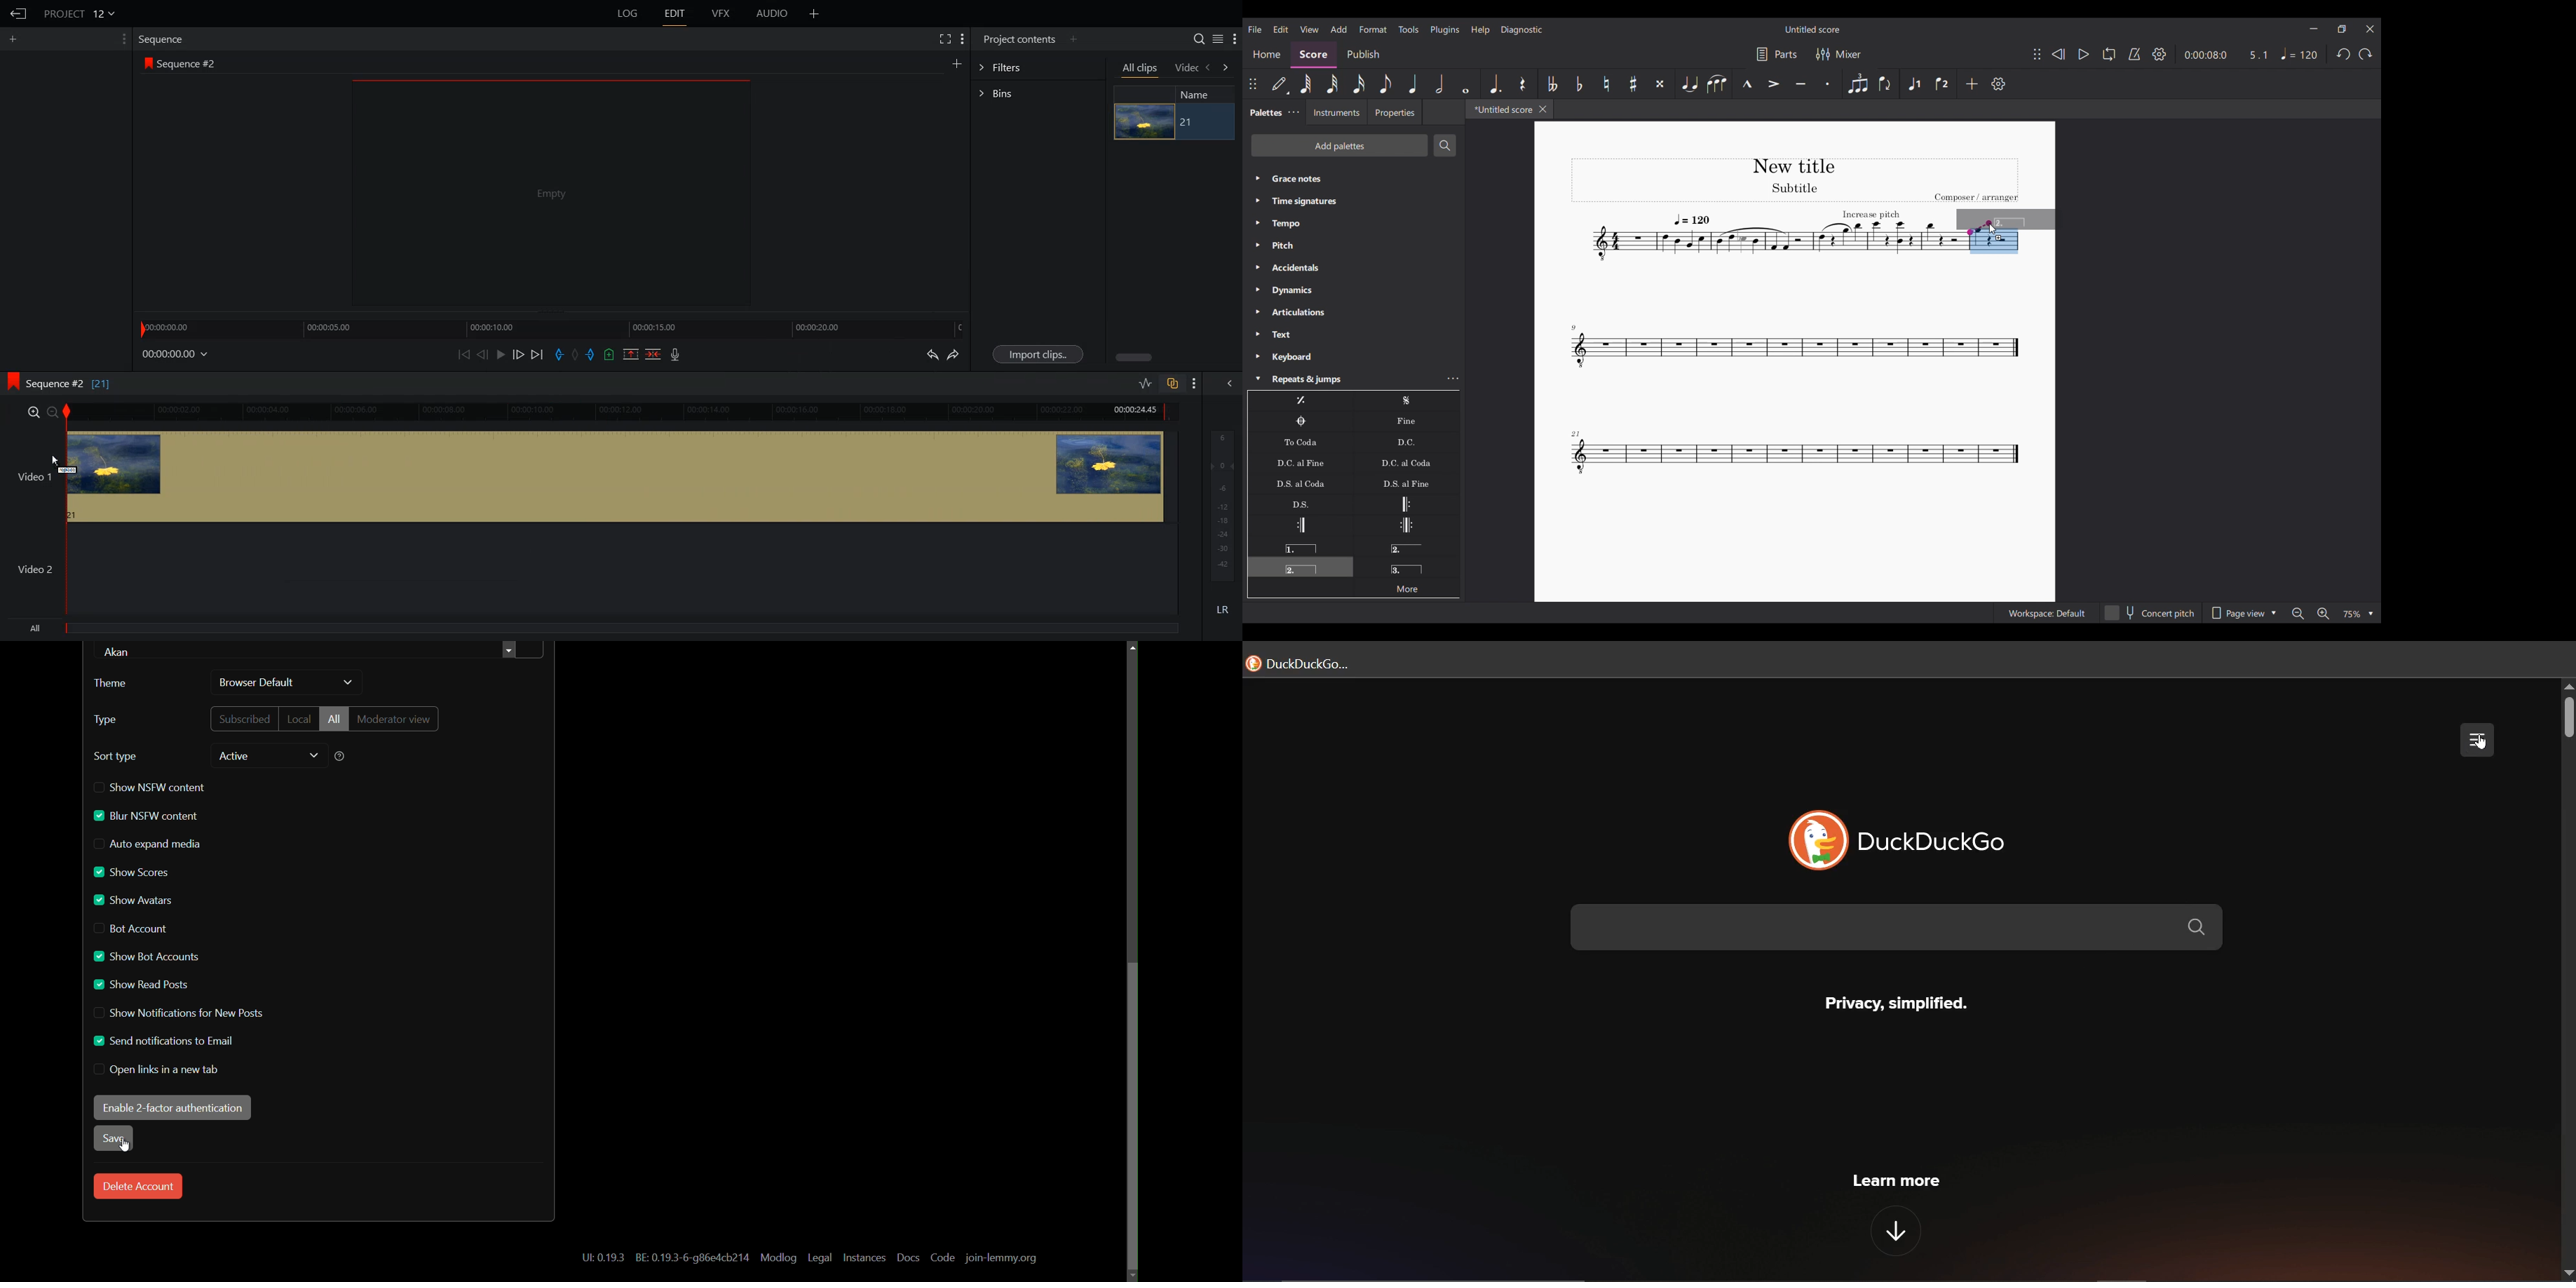 This screenshot has width=2576, height=1288. What do you see at coordinates (1339, 29) in the screenshot?
I see `Add menu` at bounding box center [1339, 29].